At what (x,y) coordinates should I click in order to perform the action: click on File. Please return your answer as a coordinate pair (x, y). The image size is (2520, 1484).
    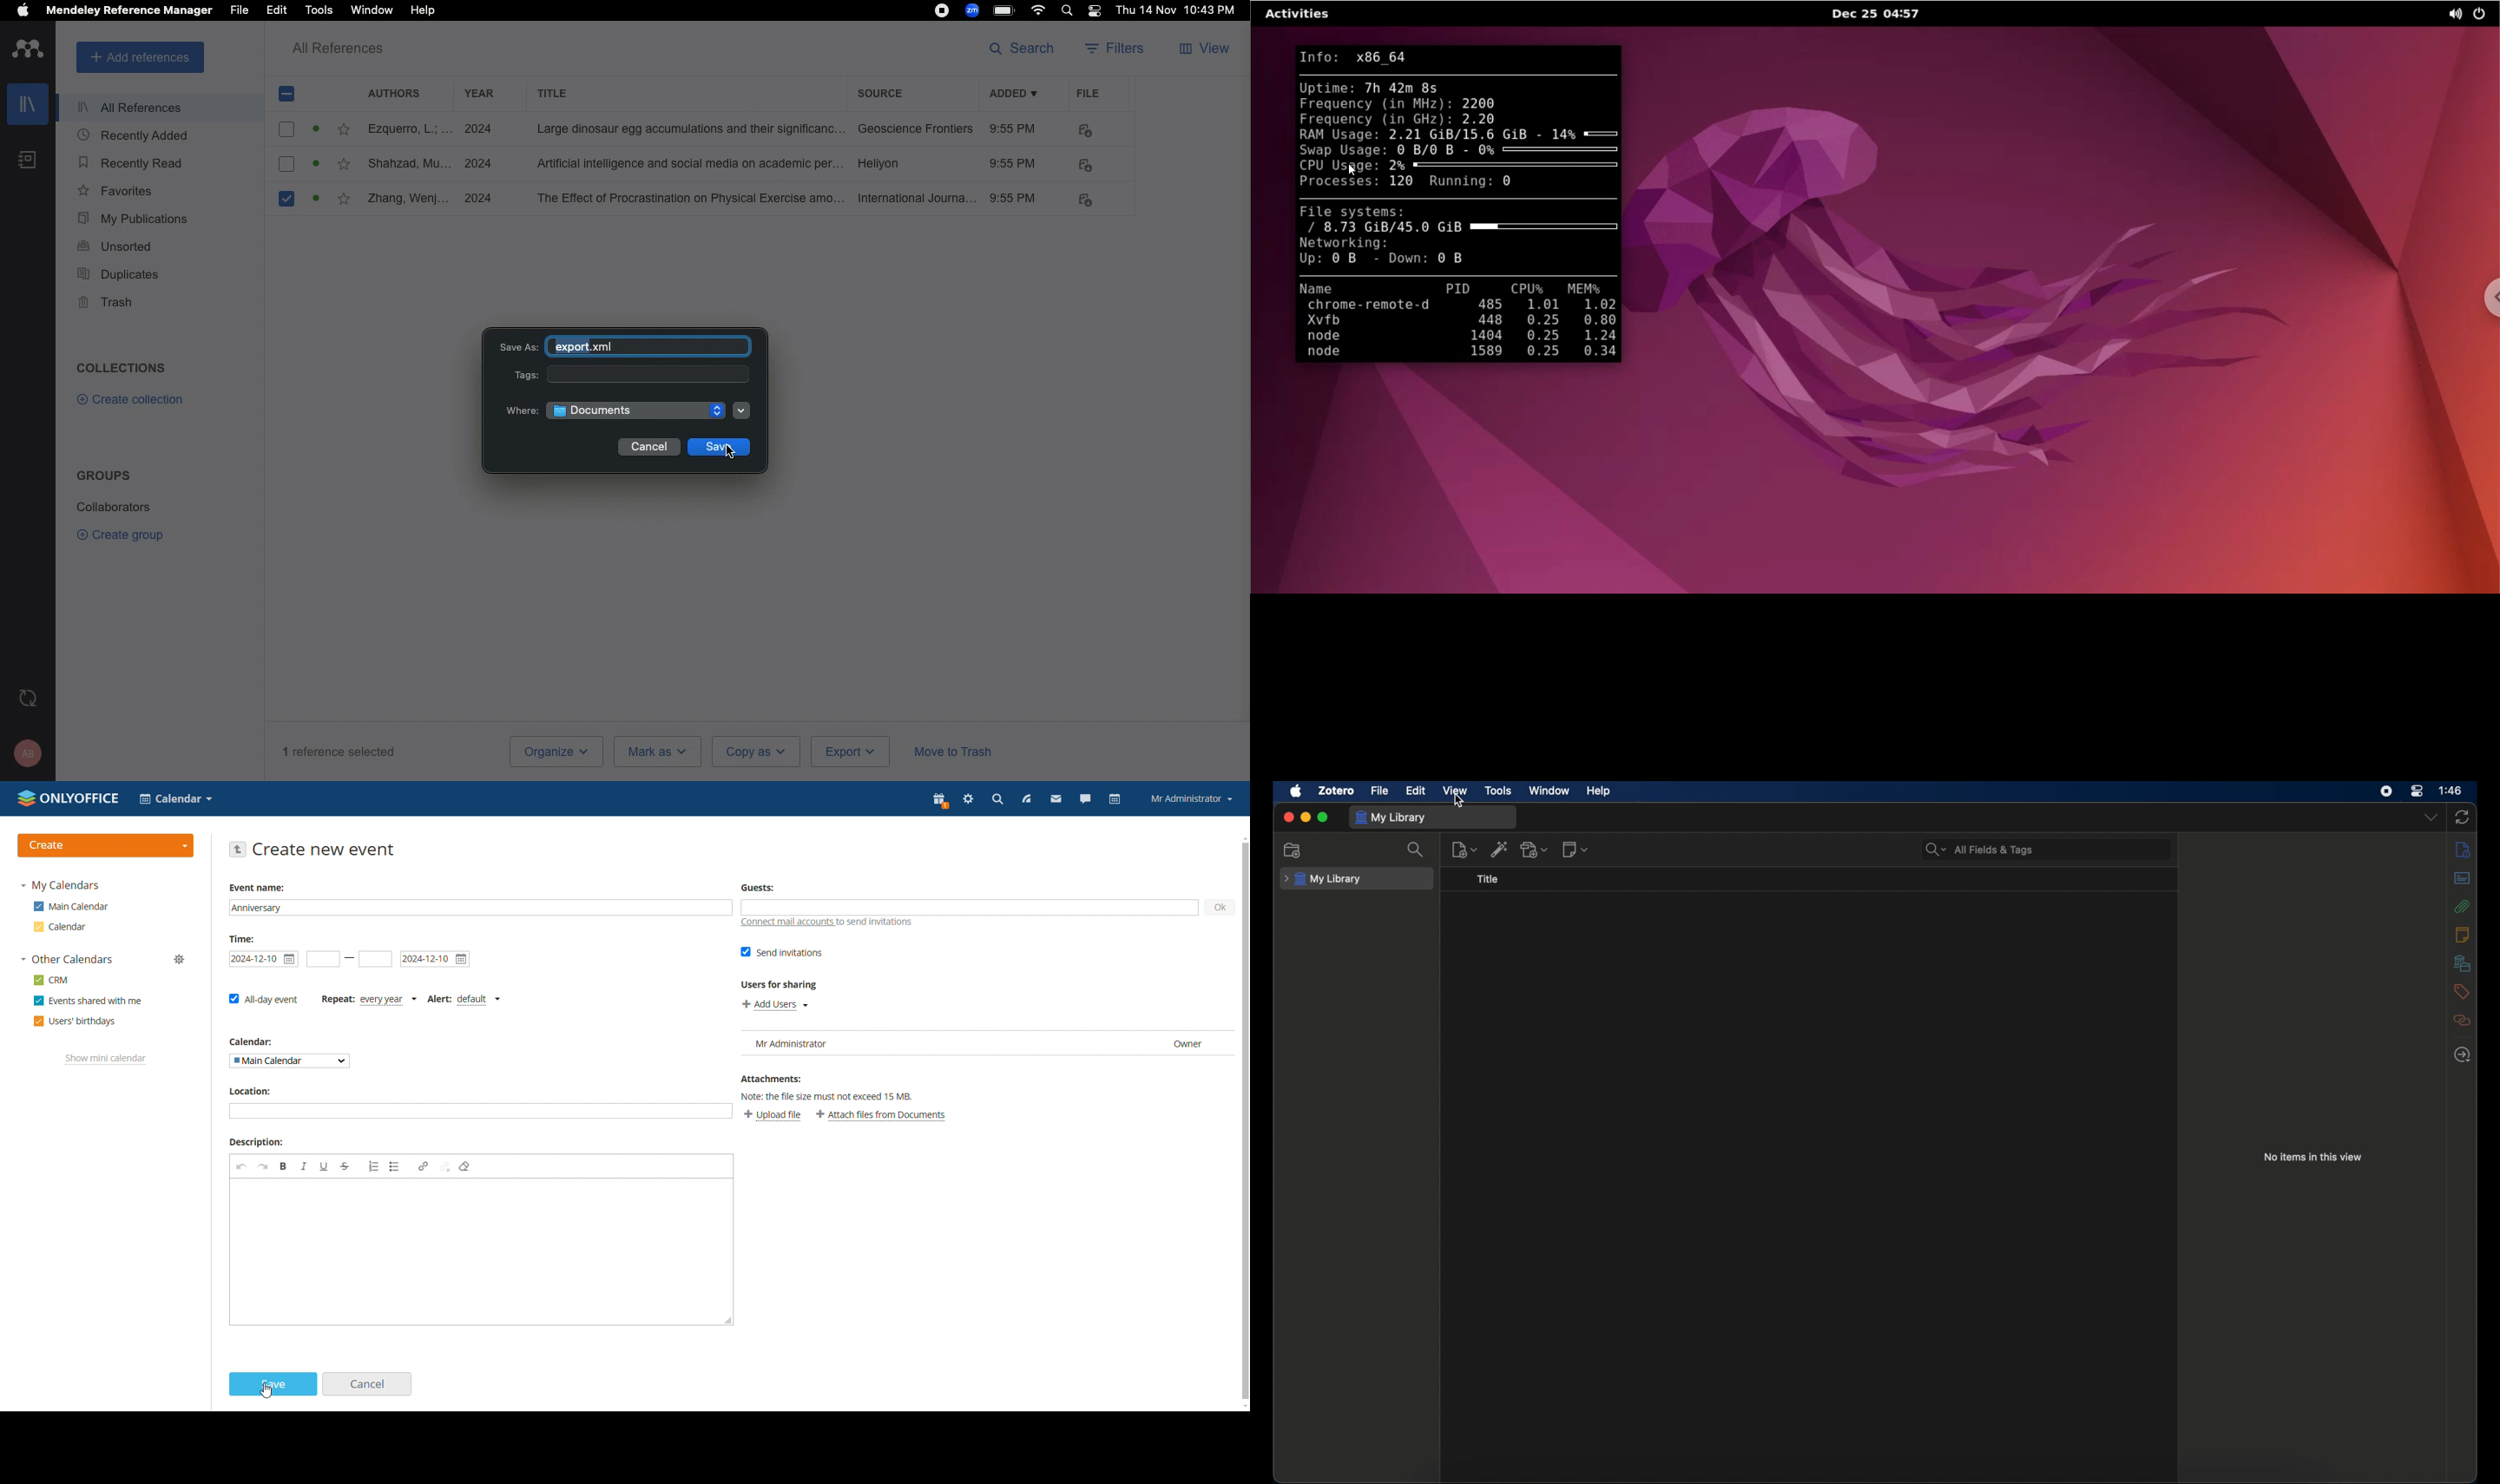
    Looking at the image, I should click on (240, 10).